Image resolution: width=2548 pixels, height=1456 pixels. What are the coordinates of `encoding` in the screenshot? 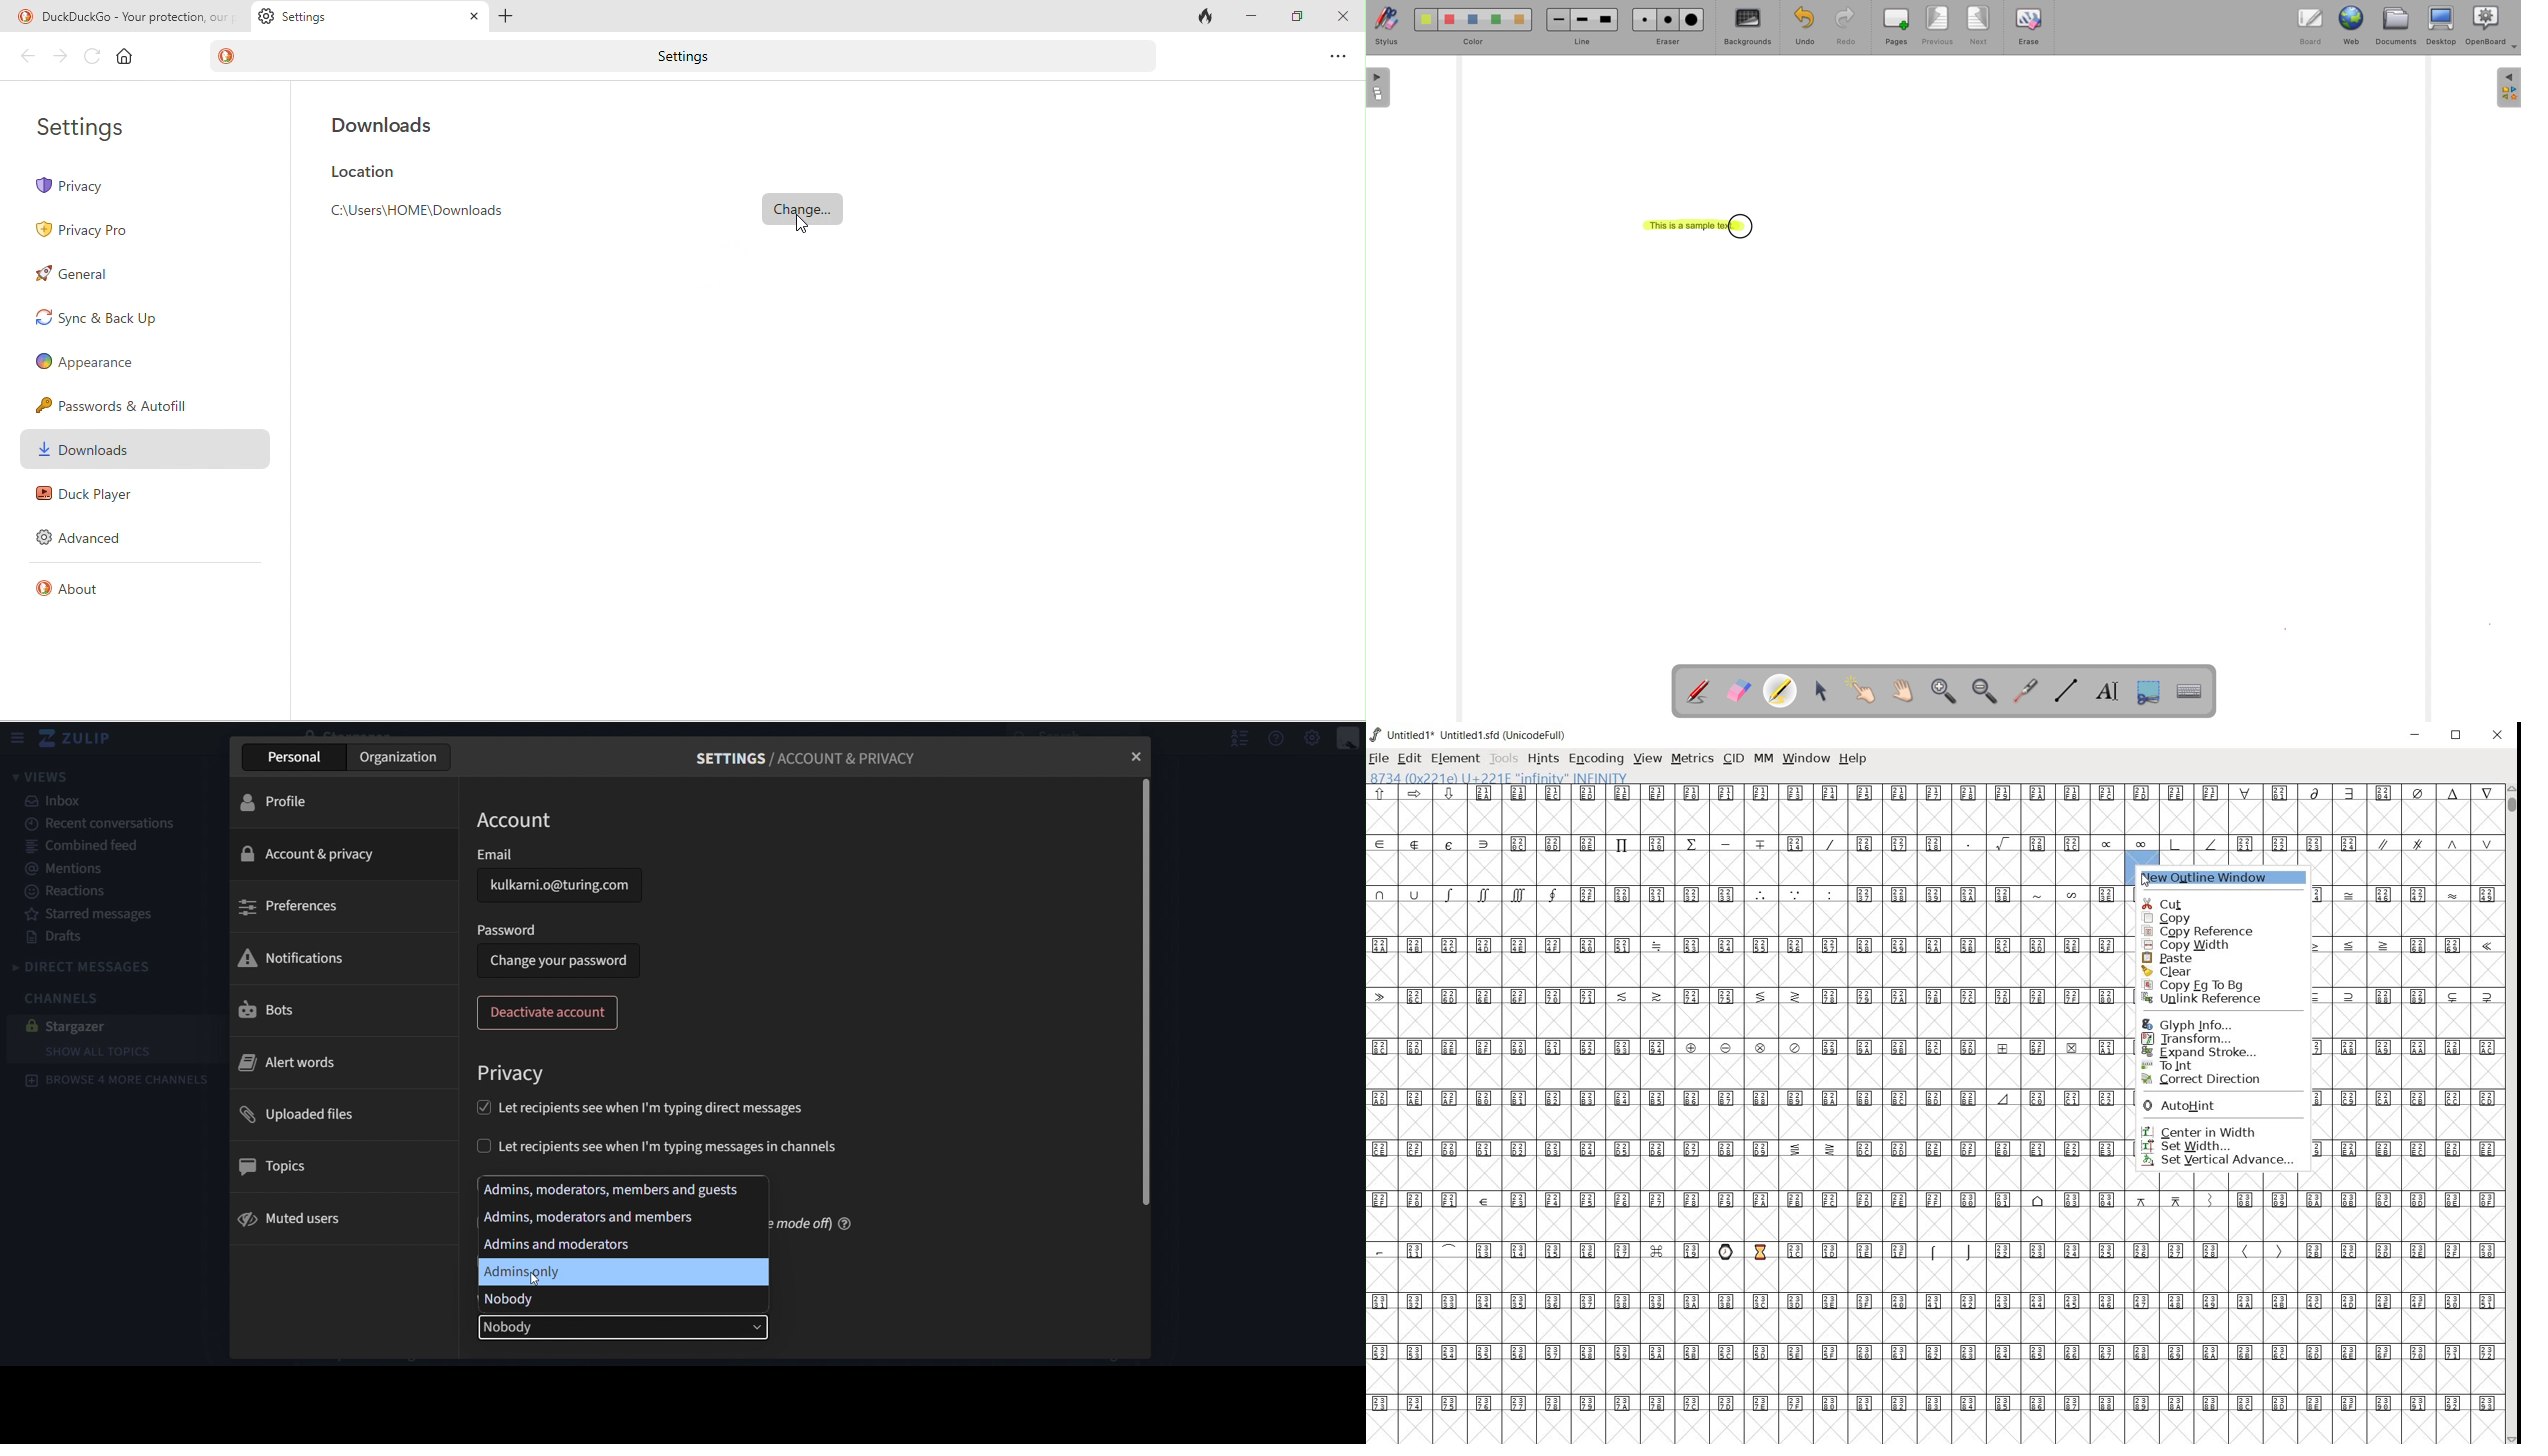 It's located at (1596, 759).